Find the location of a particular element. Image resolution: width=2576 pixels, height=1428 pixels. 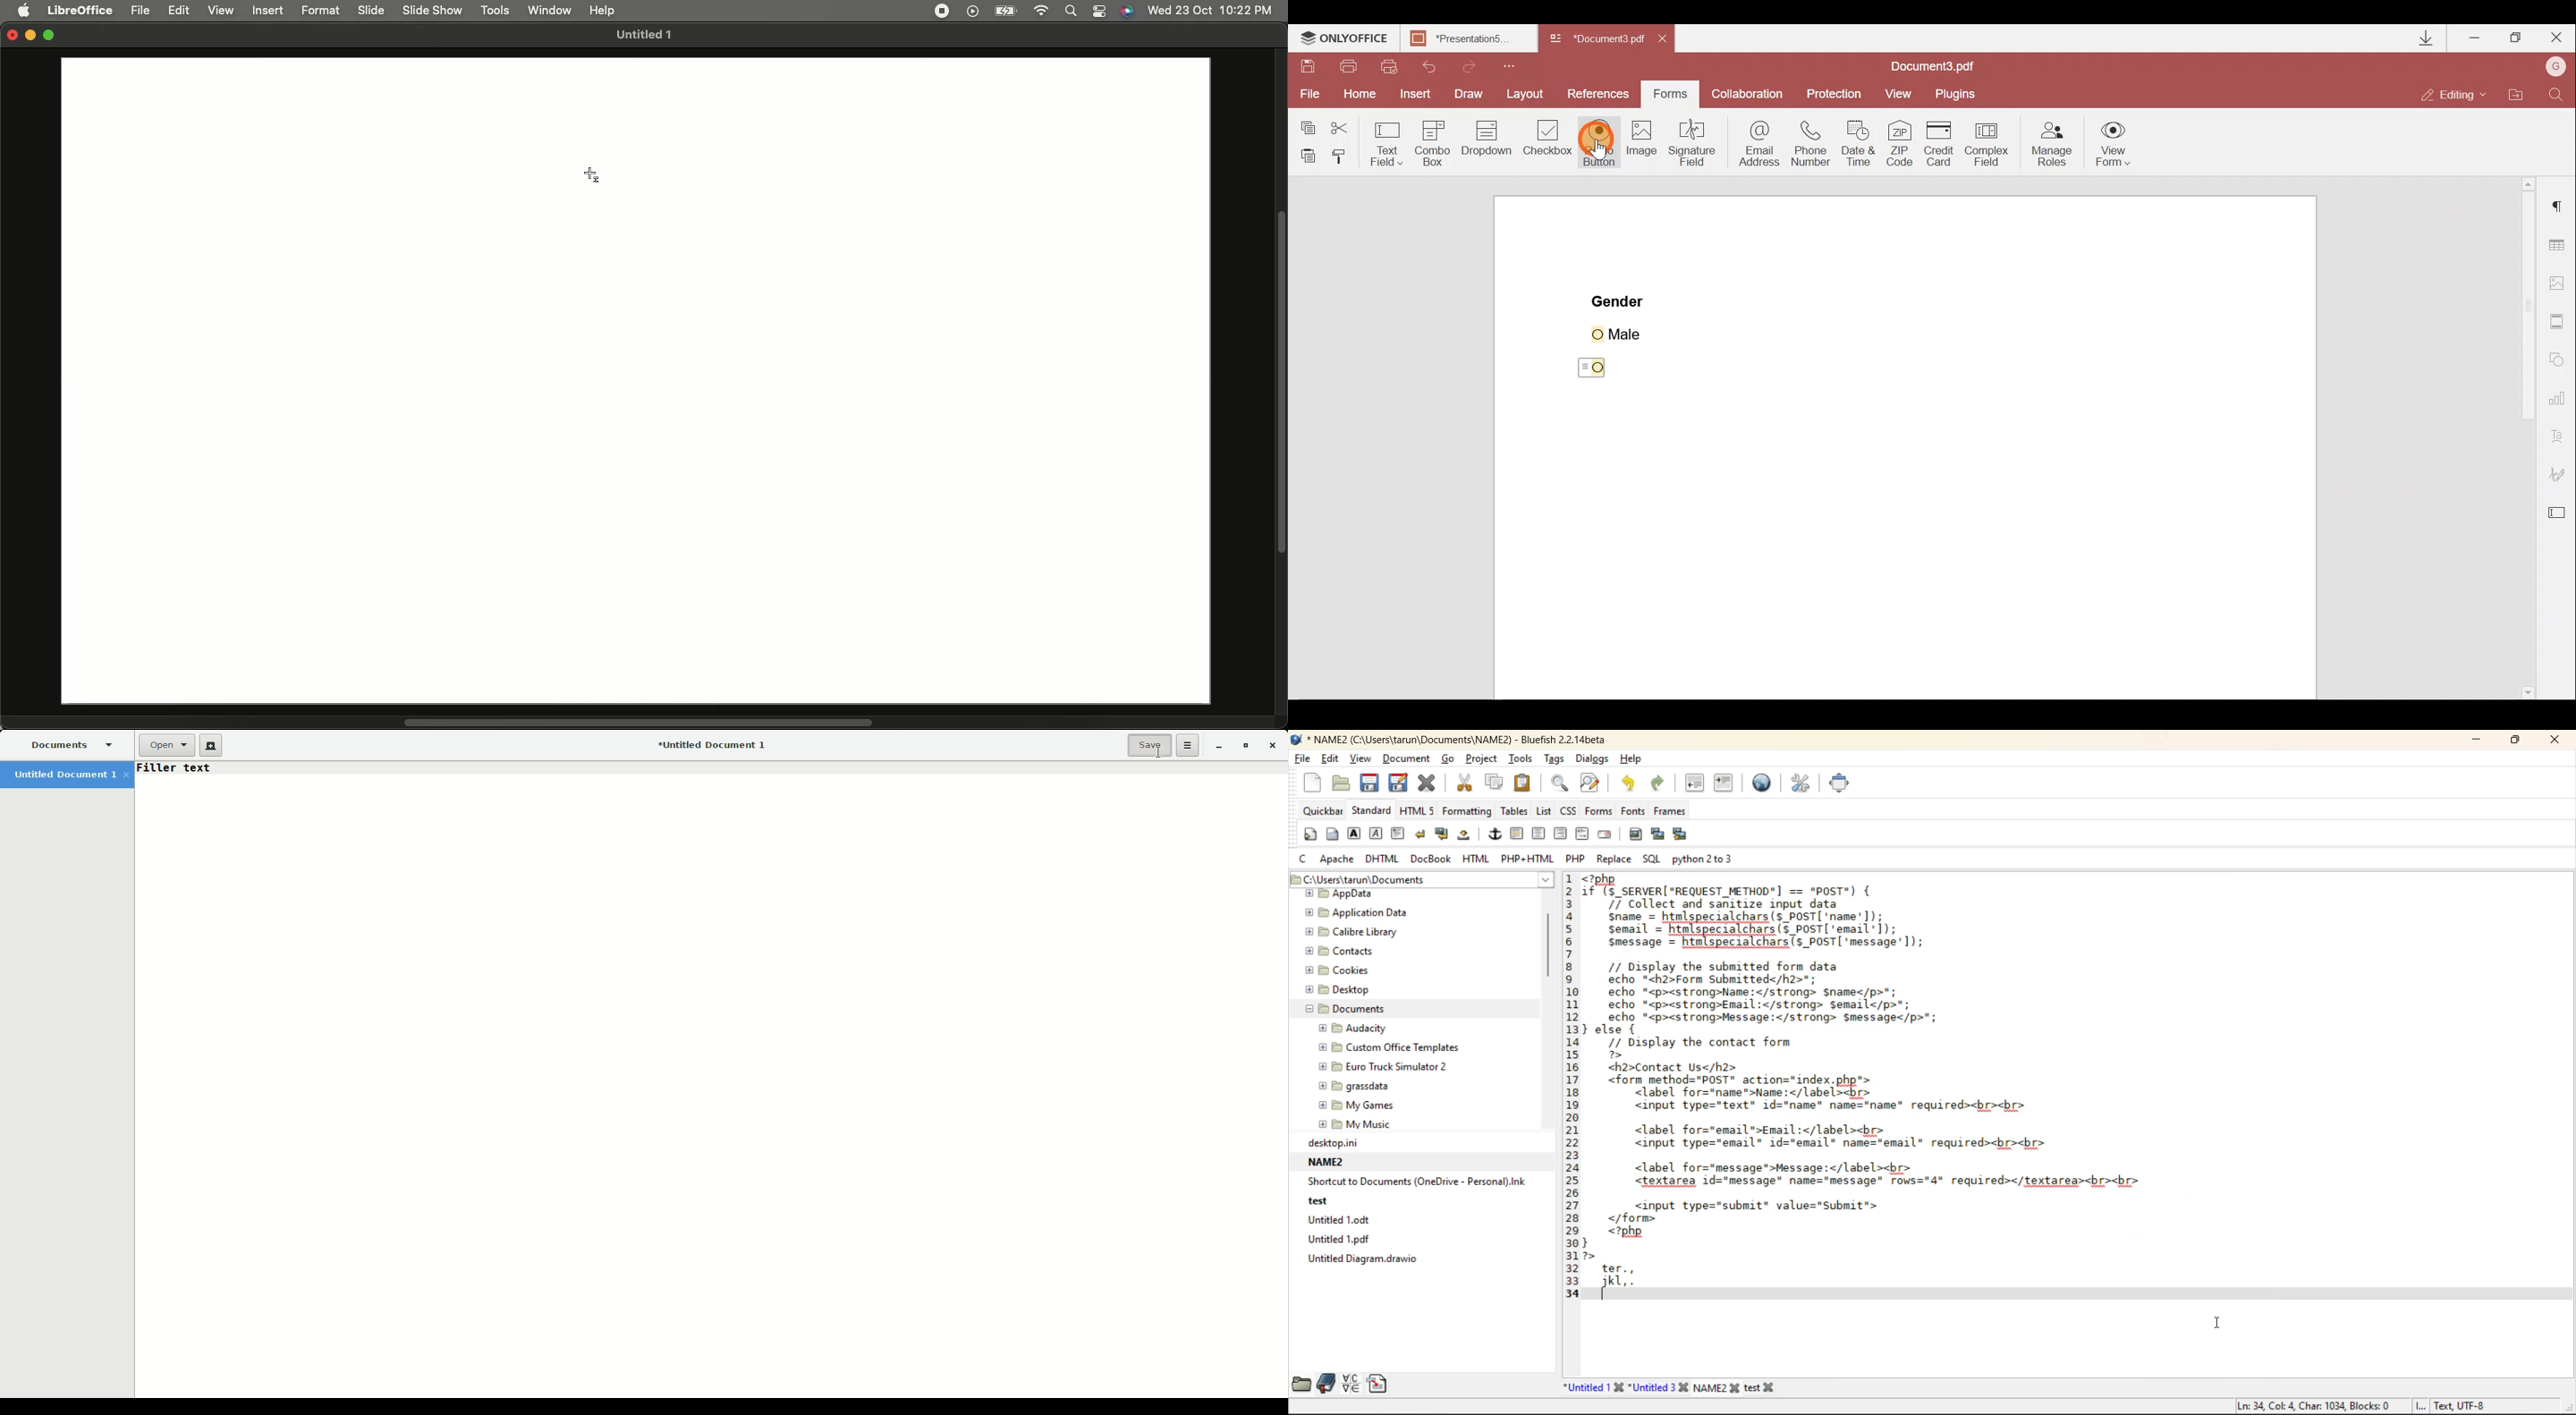

Cube cursor is located at coordinates (600, 174).